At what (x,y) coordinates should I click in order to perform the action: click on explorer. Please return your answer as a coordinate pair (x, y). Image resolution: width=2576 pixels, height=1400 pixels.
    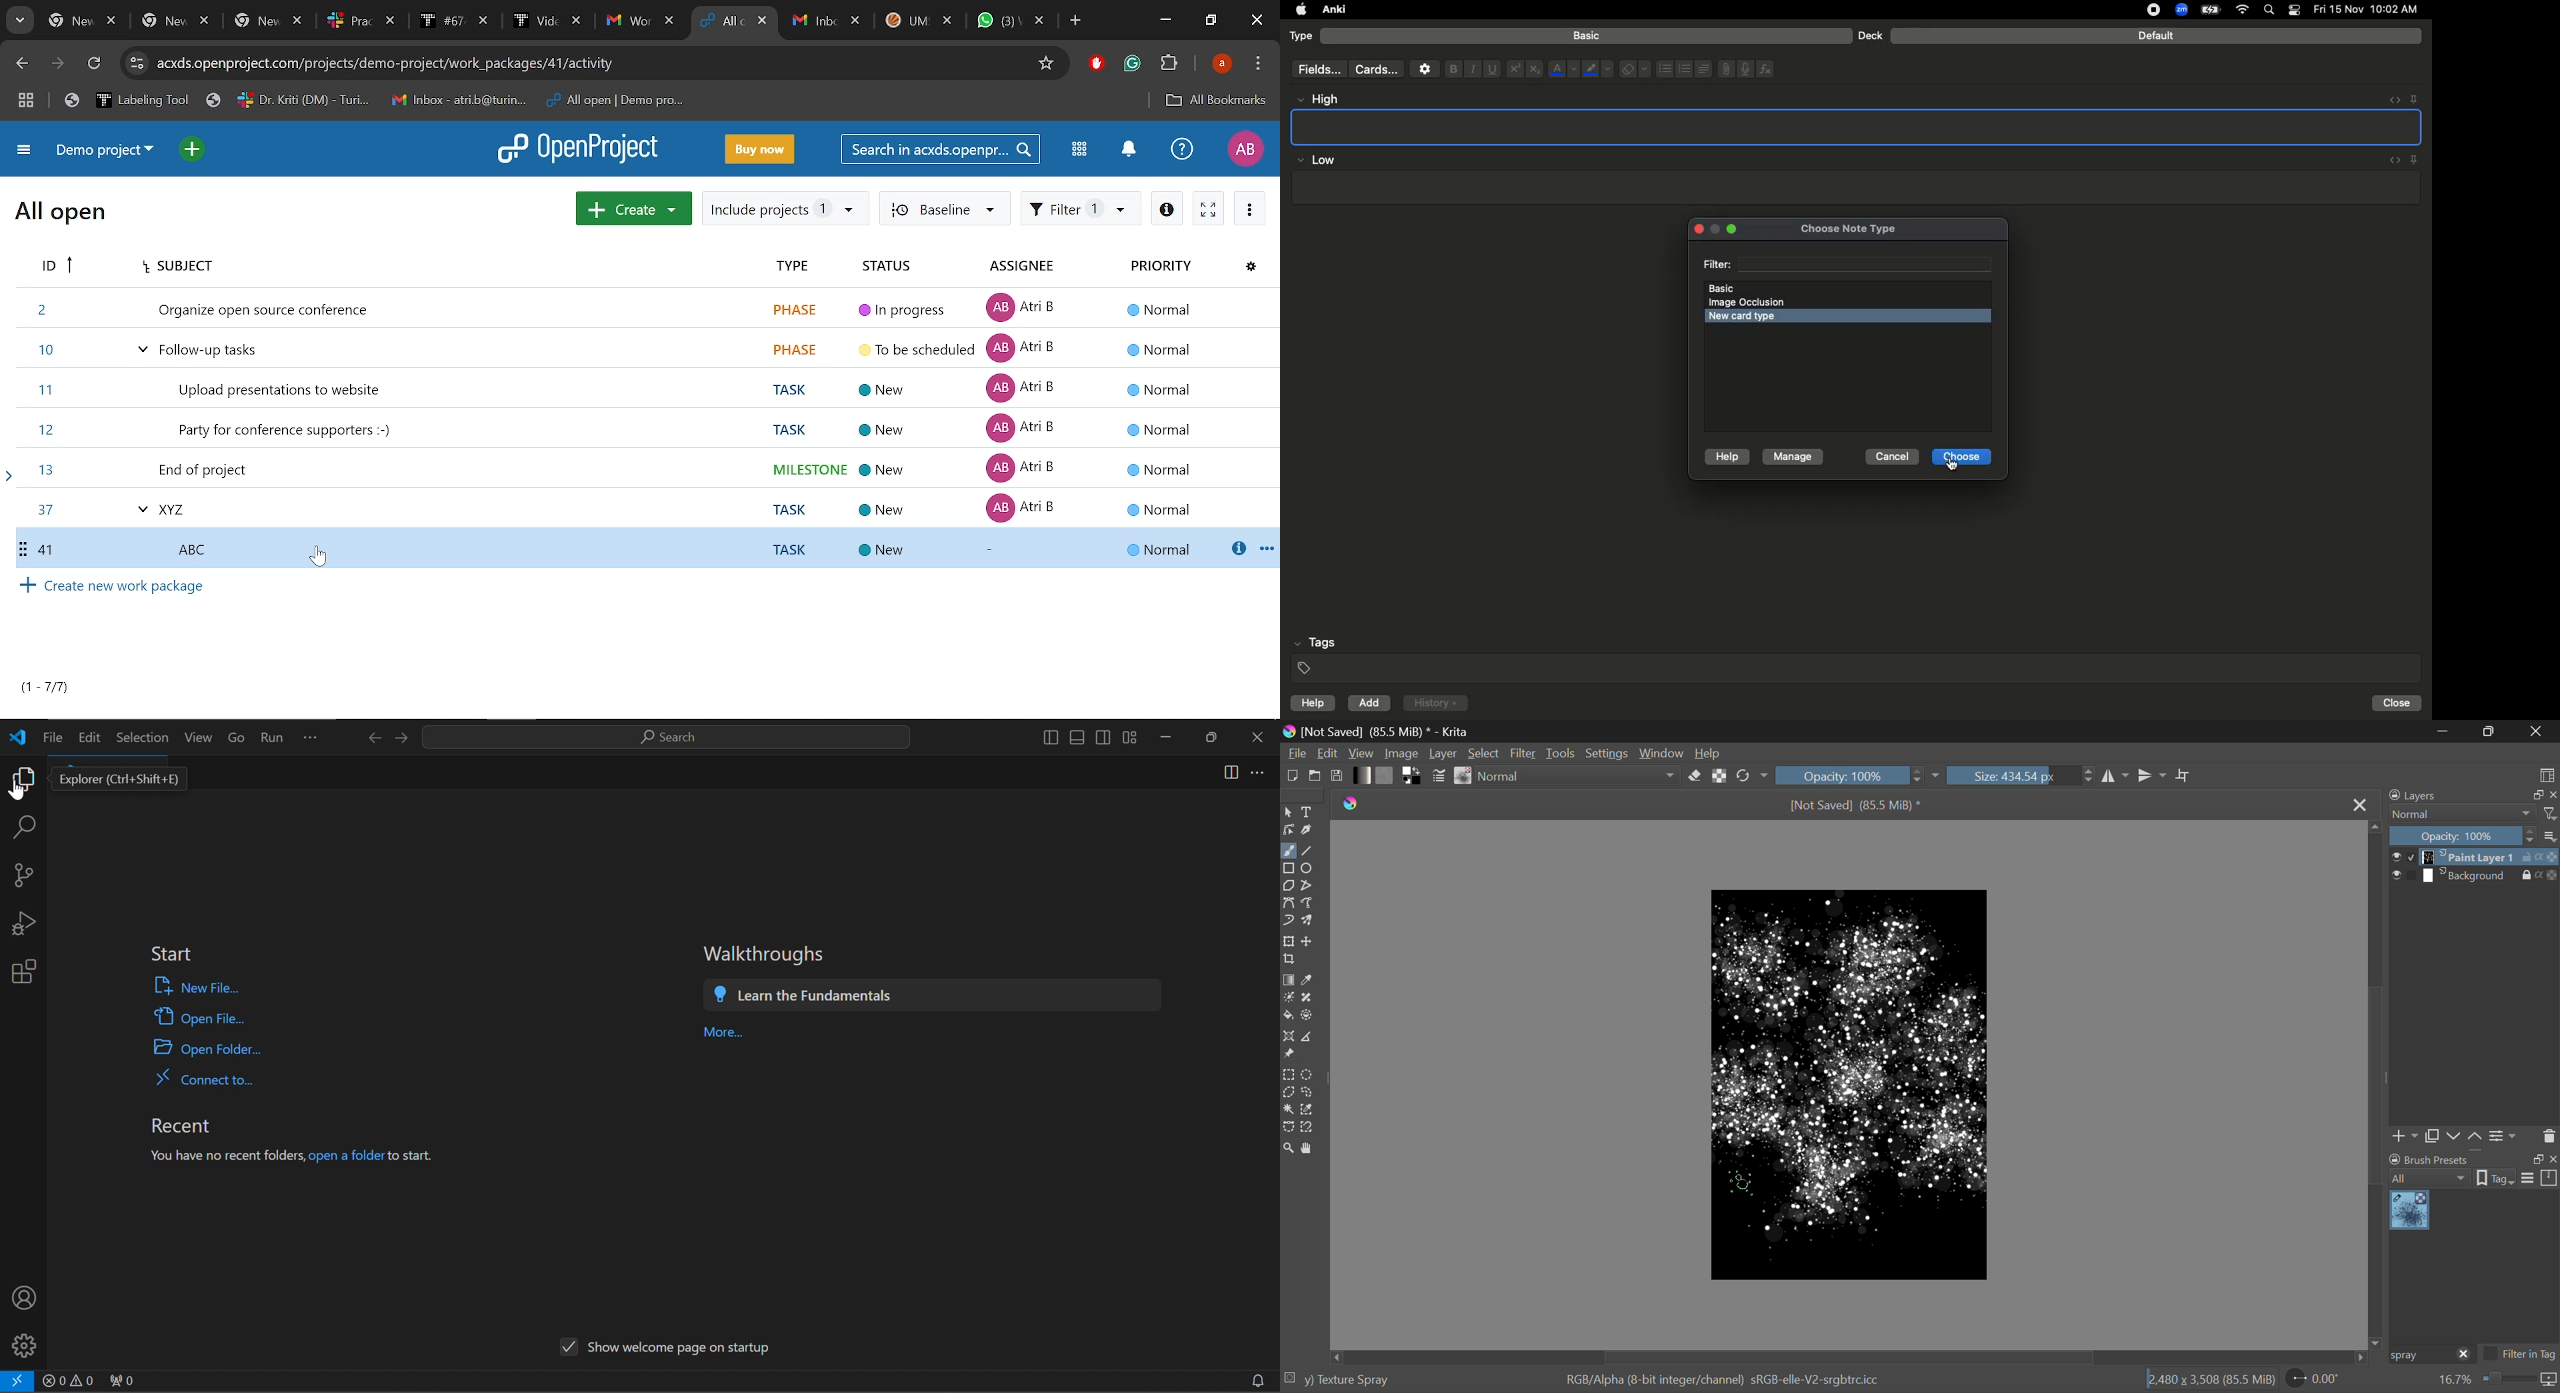
    Looking at the image, I should click on (125, 781).